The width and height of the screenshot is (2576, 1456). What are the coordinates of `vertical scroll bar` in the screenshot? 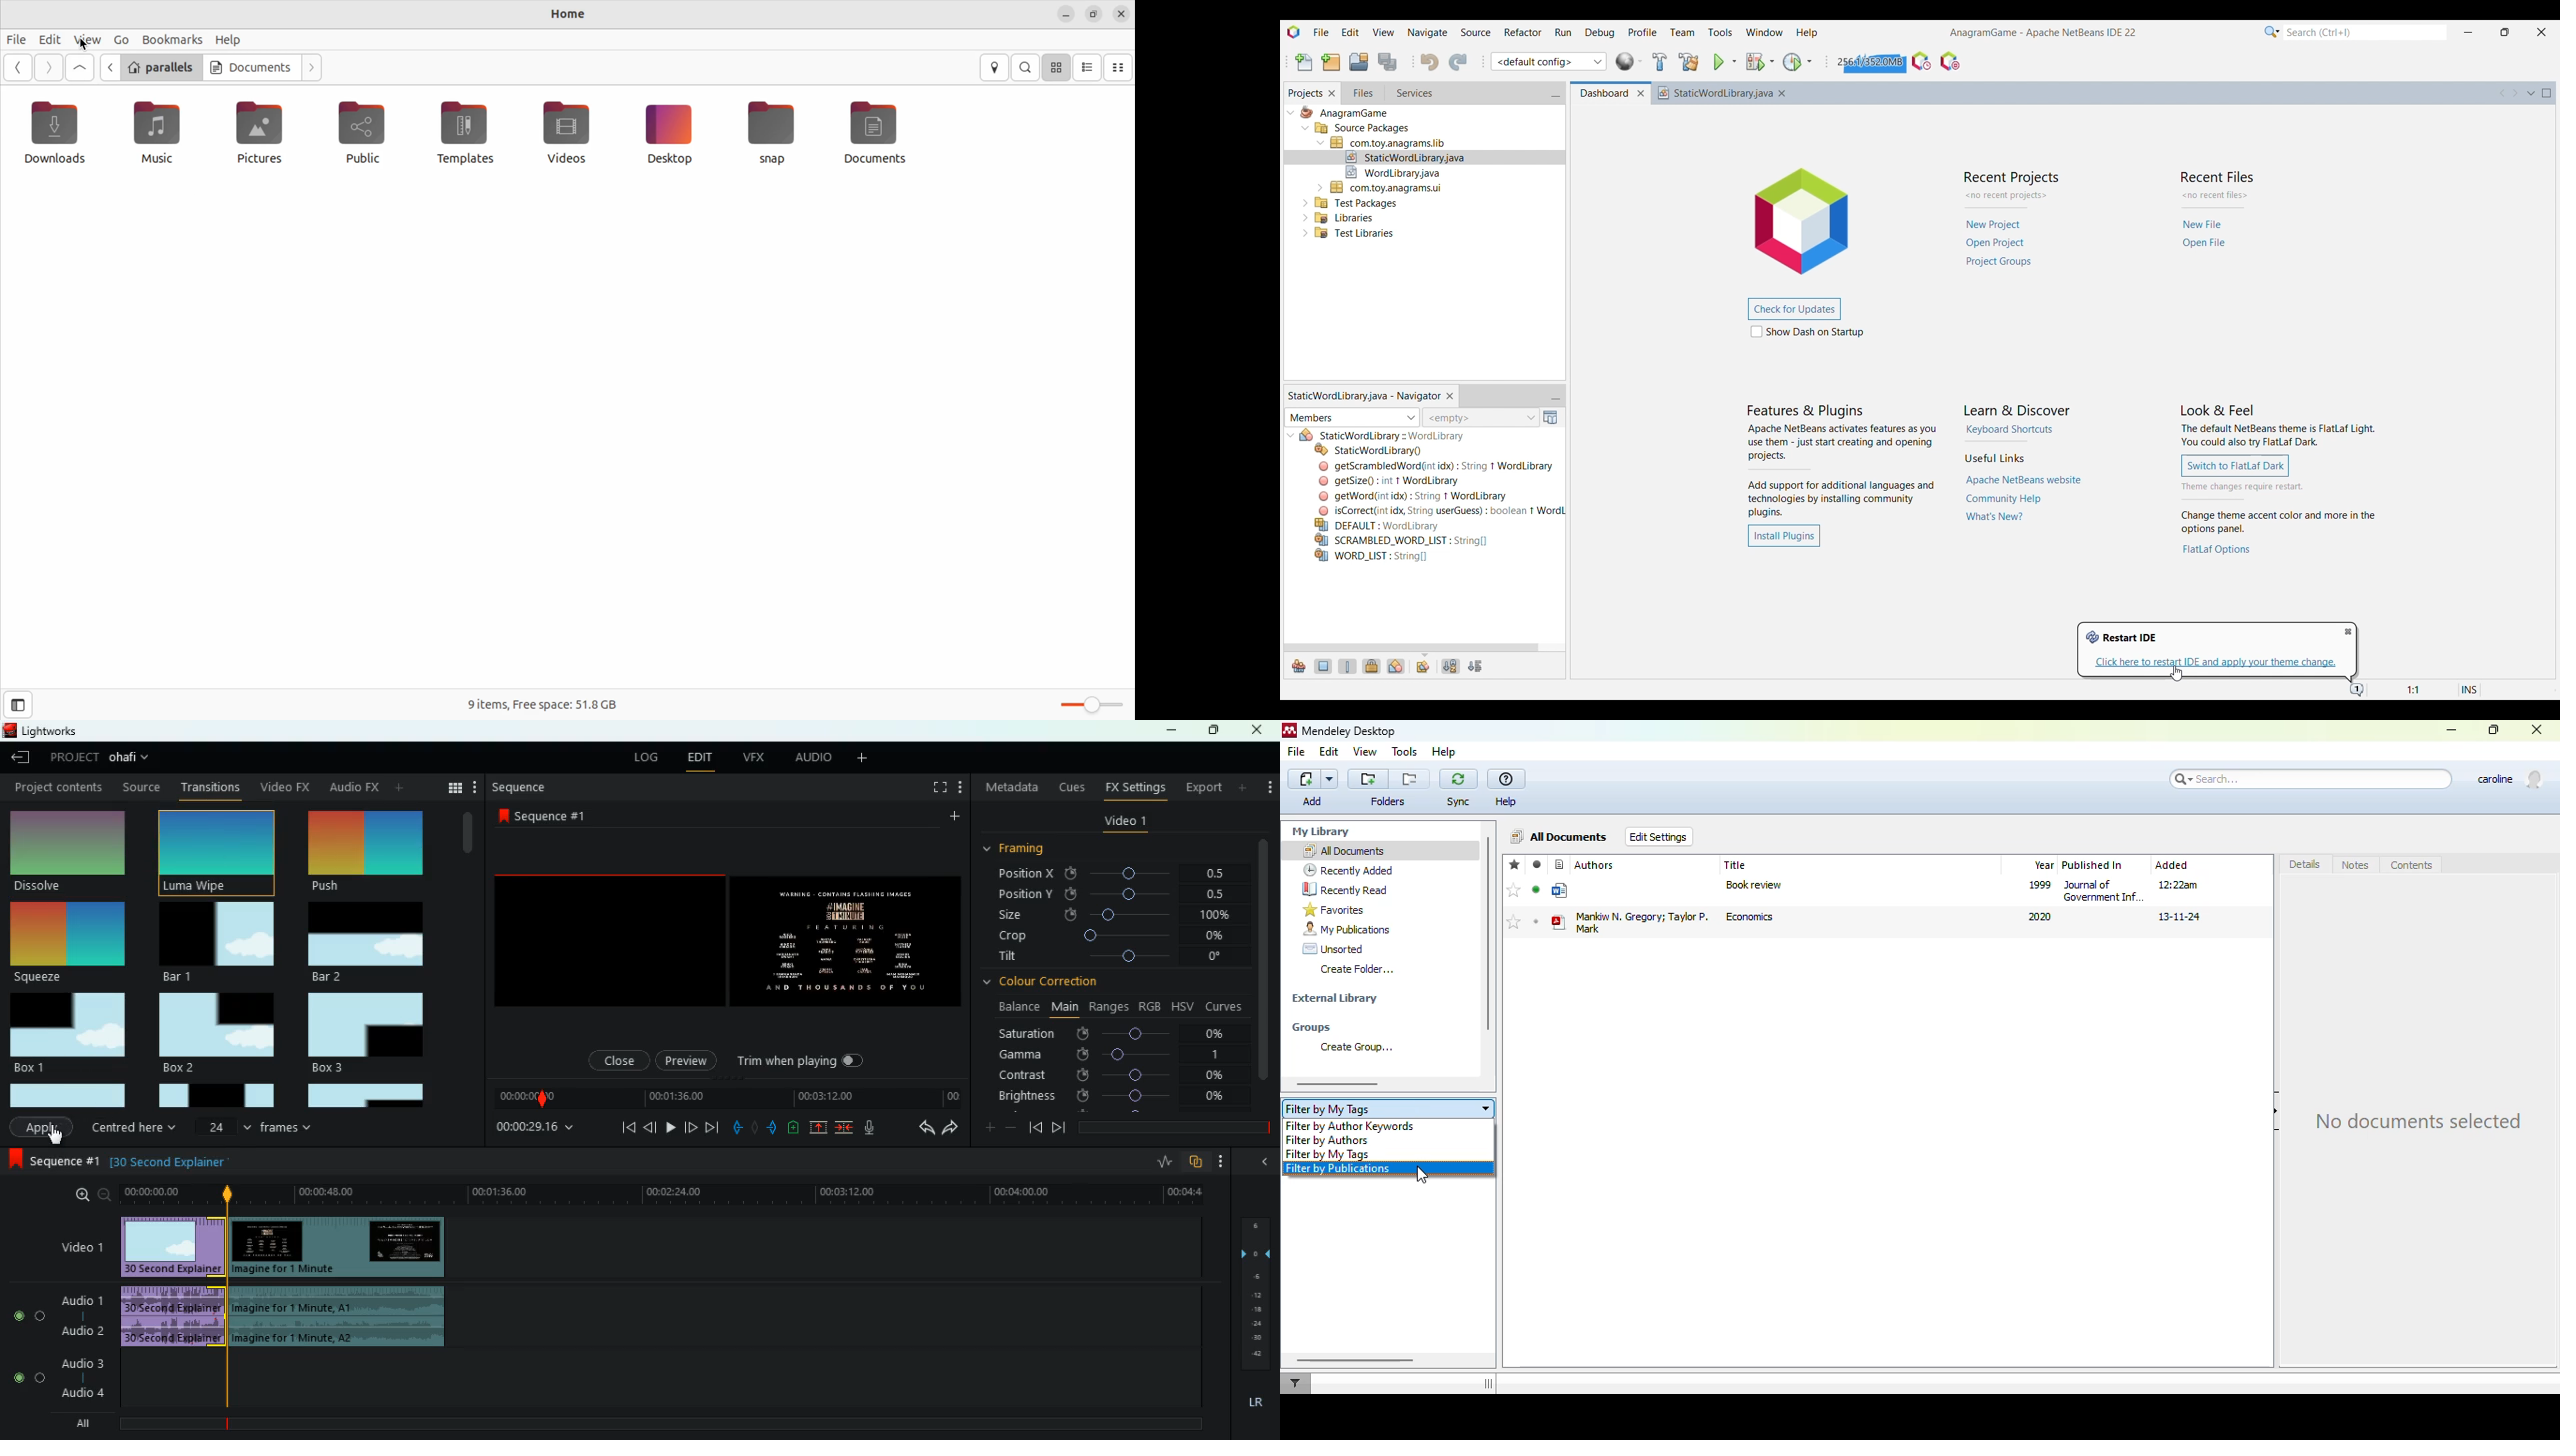 It's located at (467, 958).